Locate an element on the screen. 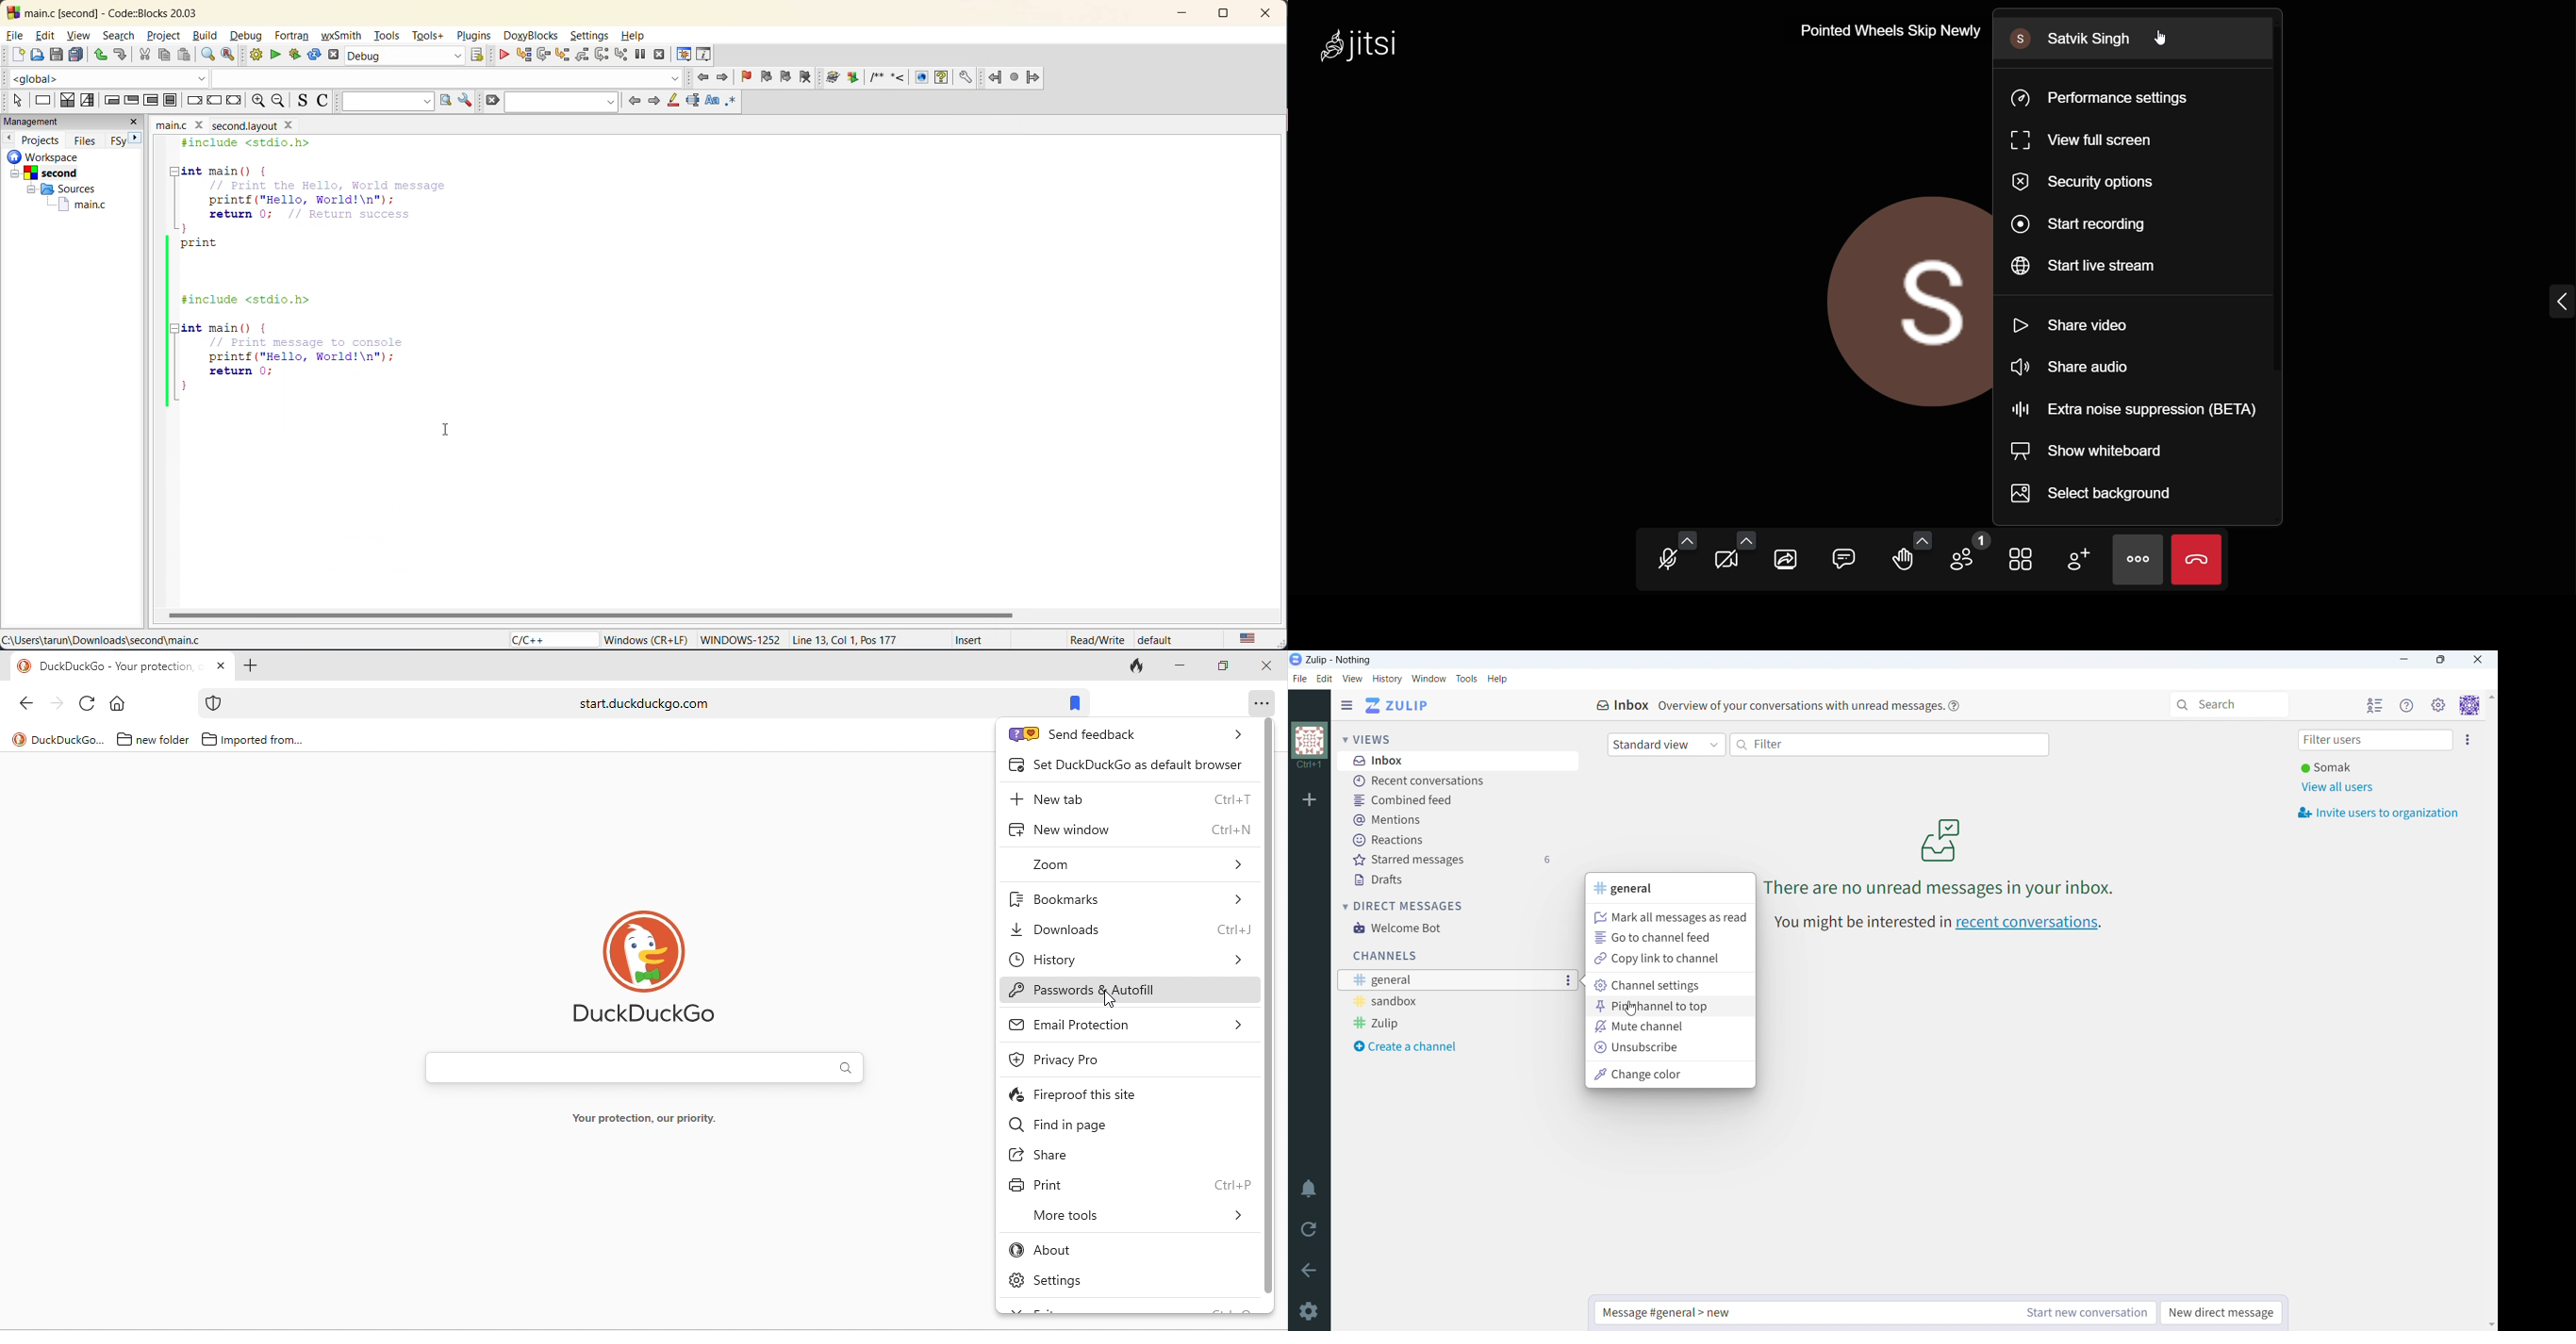  recent conversations is located at coordinates (1448, 782).